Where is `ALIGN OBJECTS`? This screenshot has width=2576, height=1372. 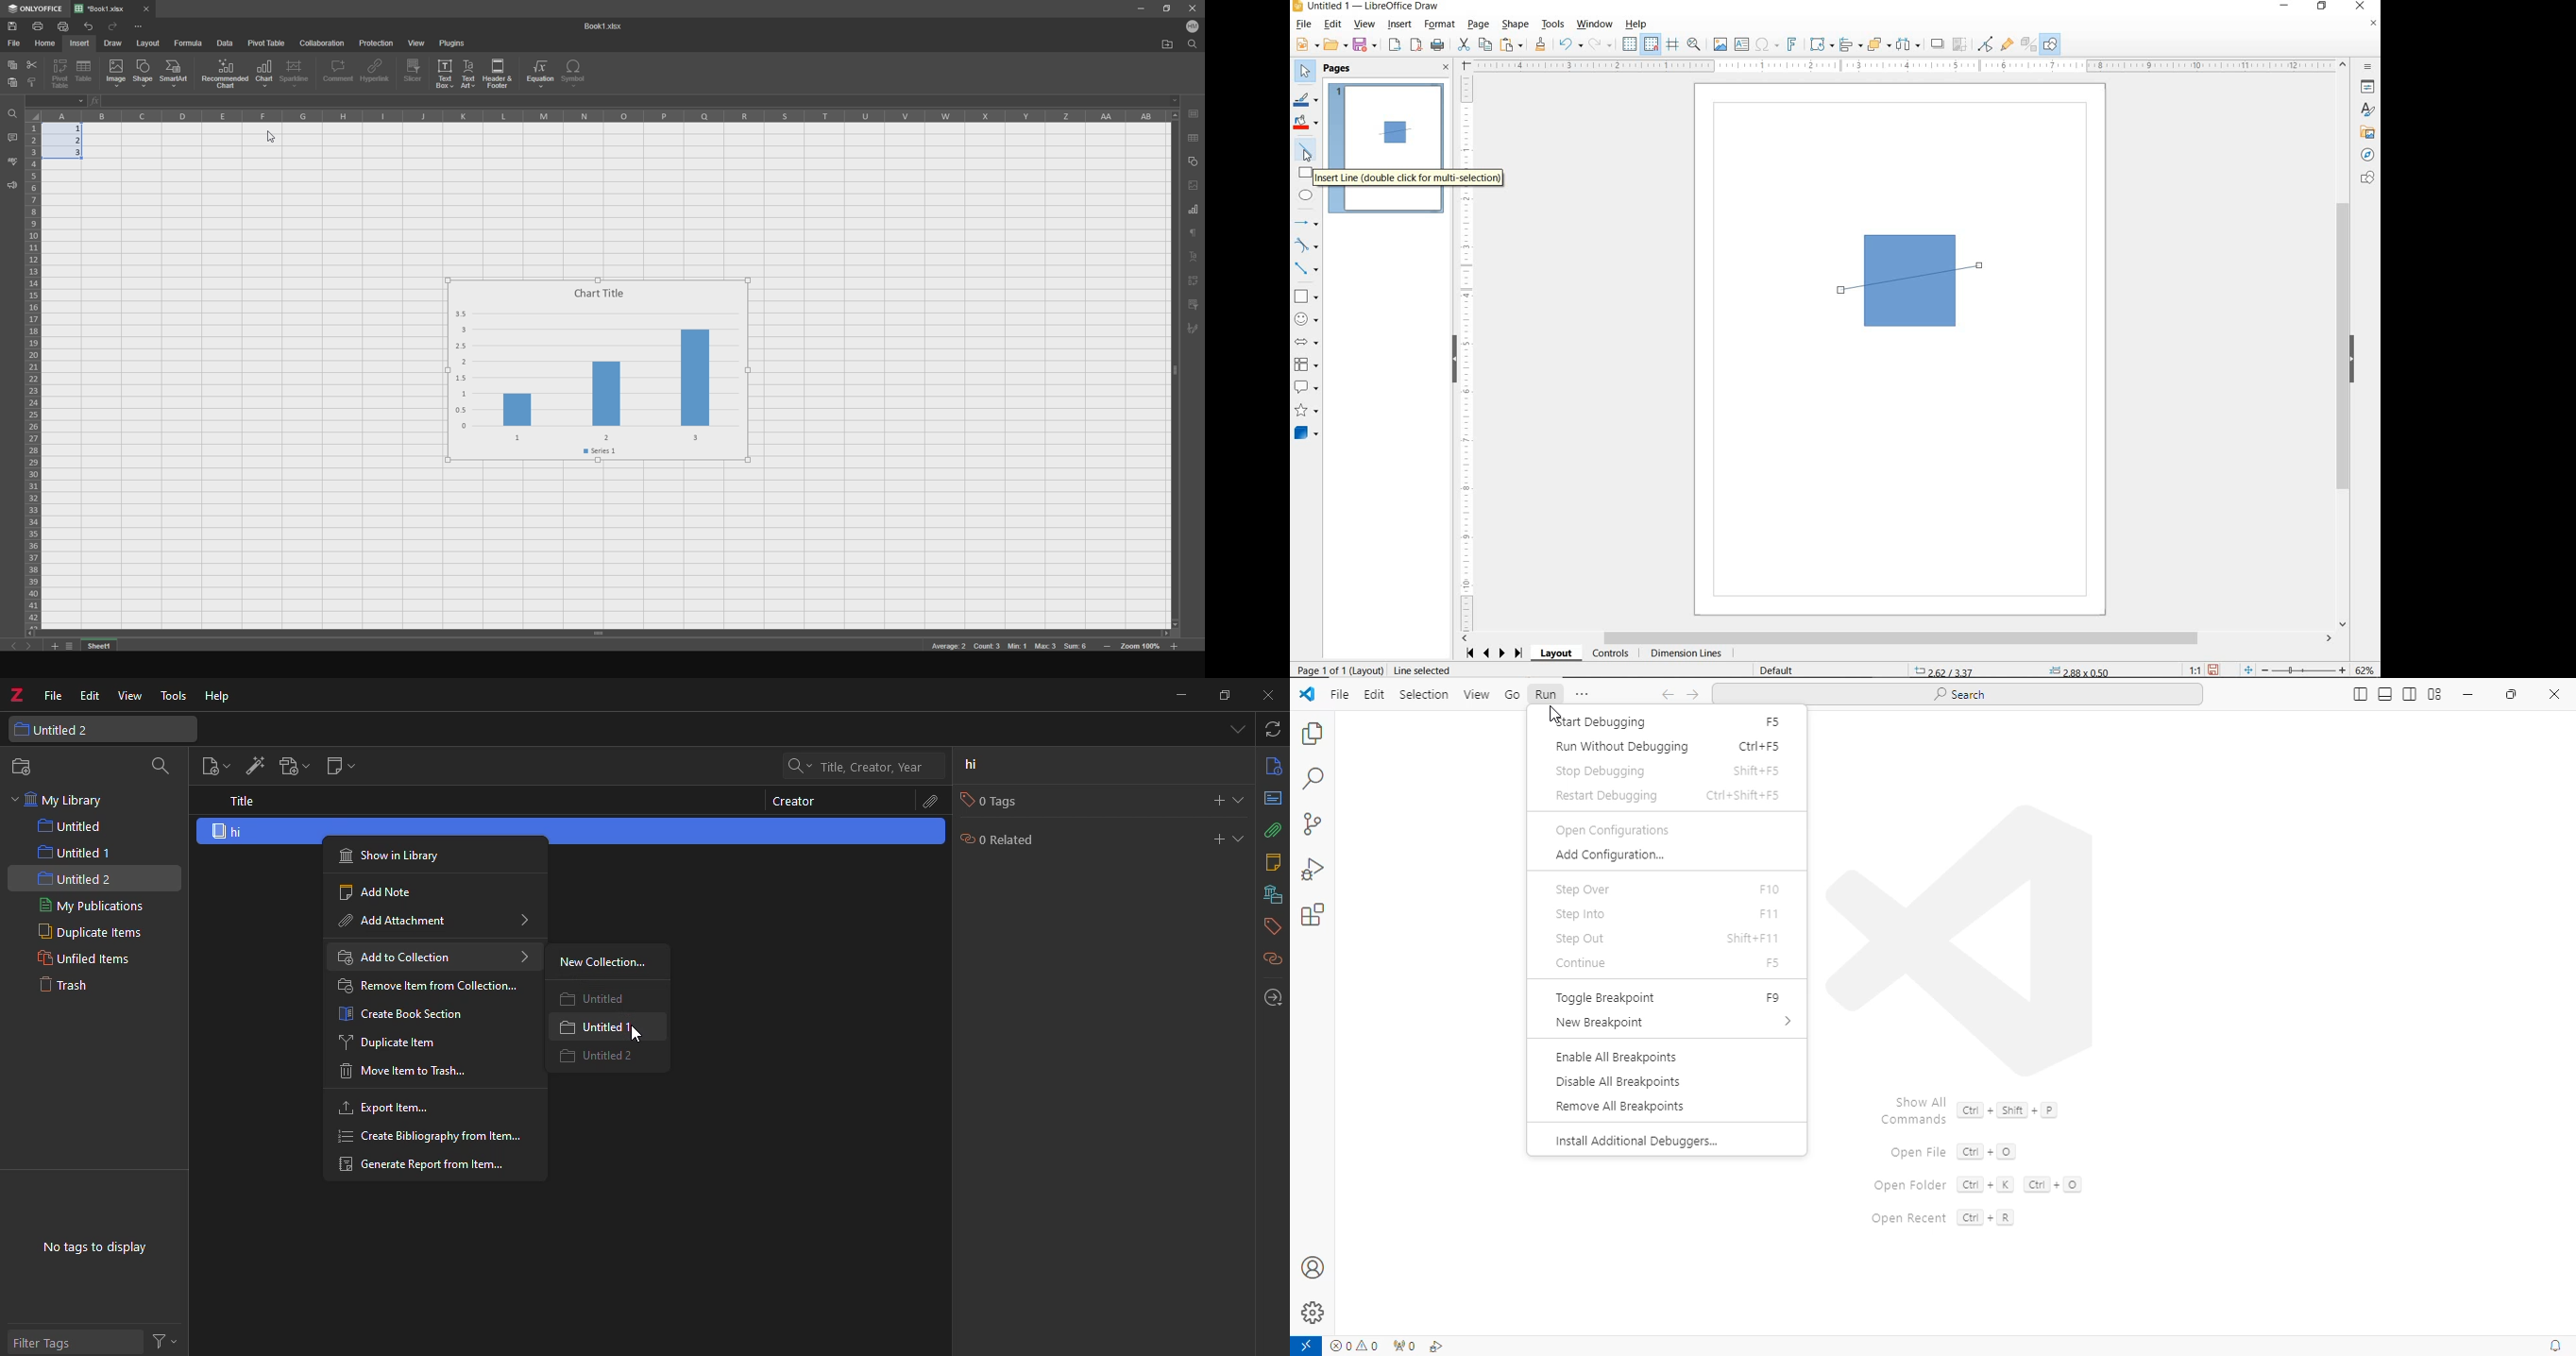 ALIGN OBJECTS is located at coordinates (1850, 45).